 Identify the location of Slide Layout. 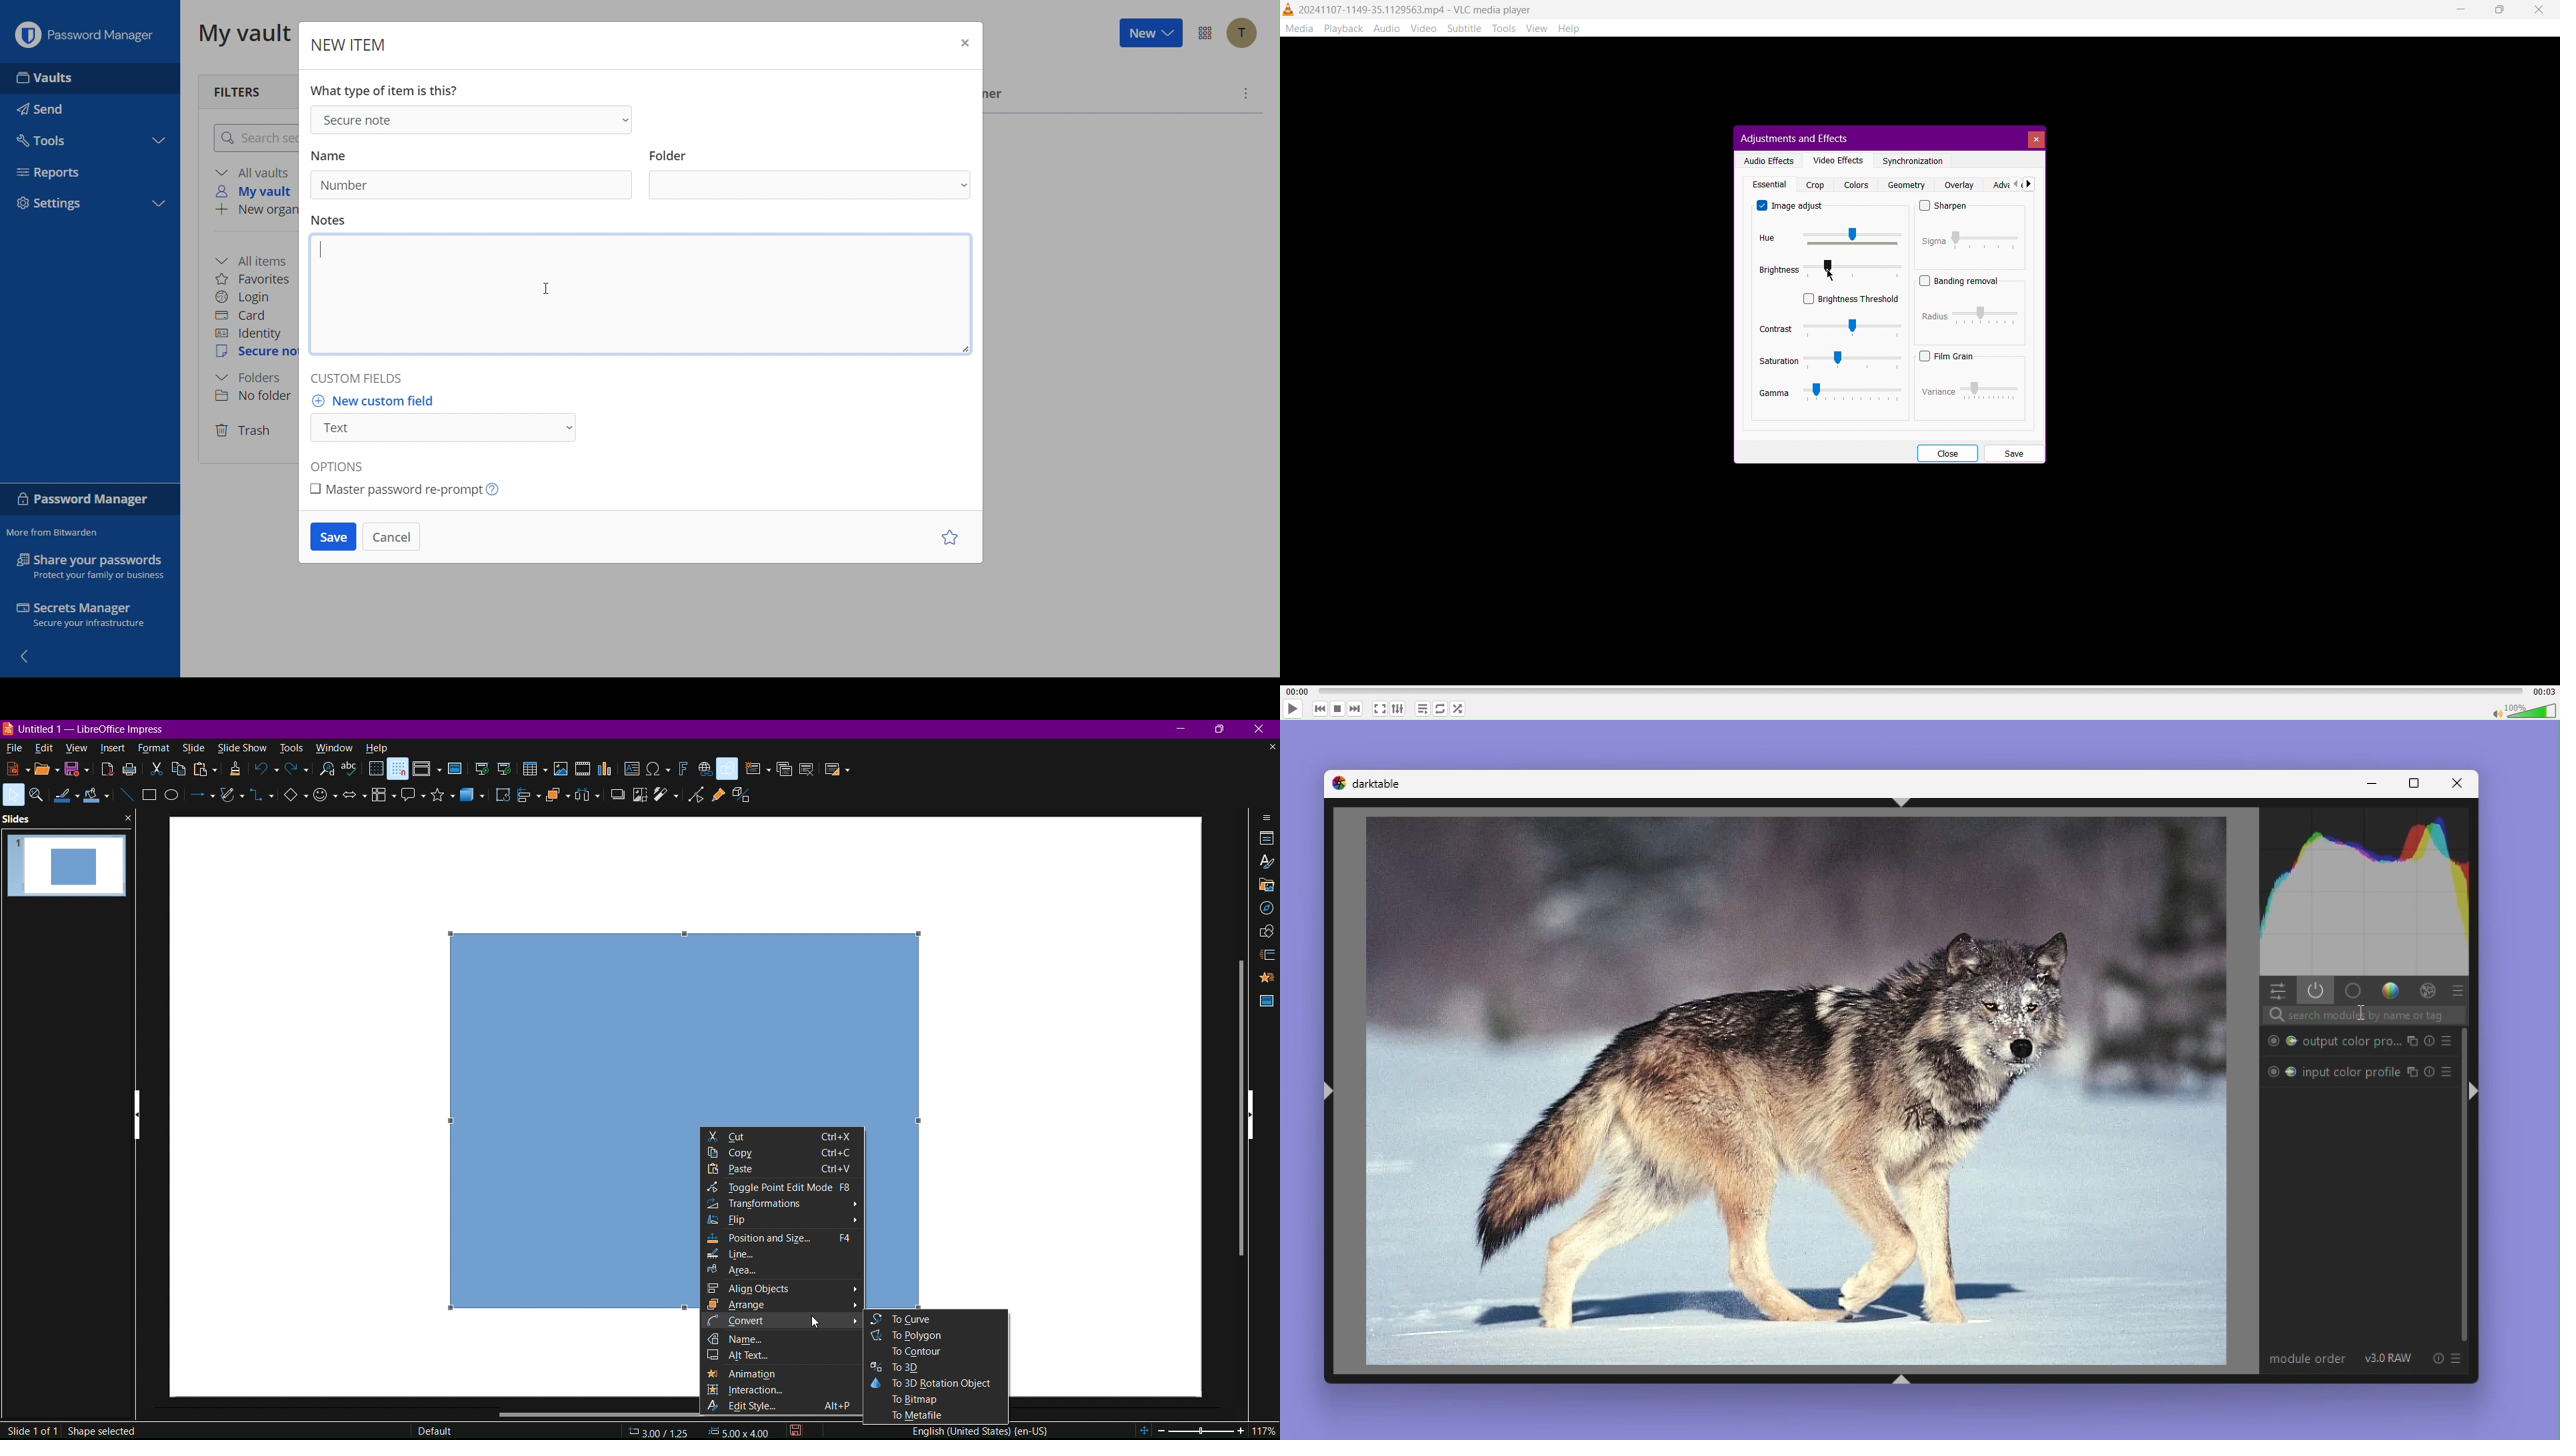
(835, 769).